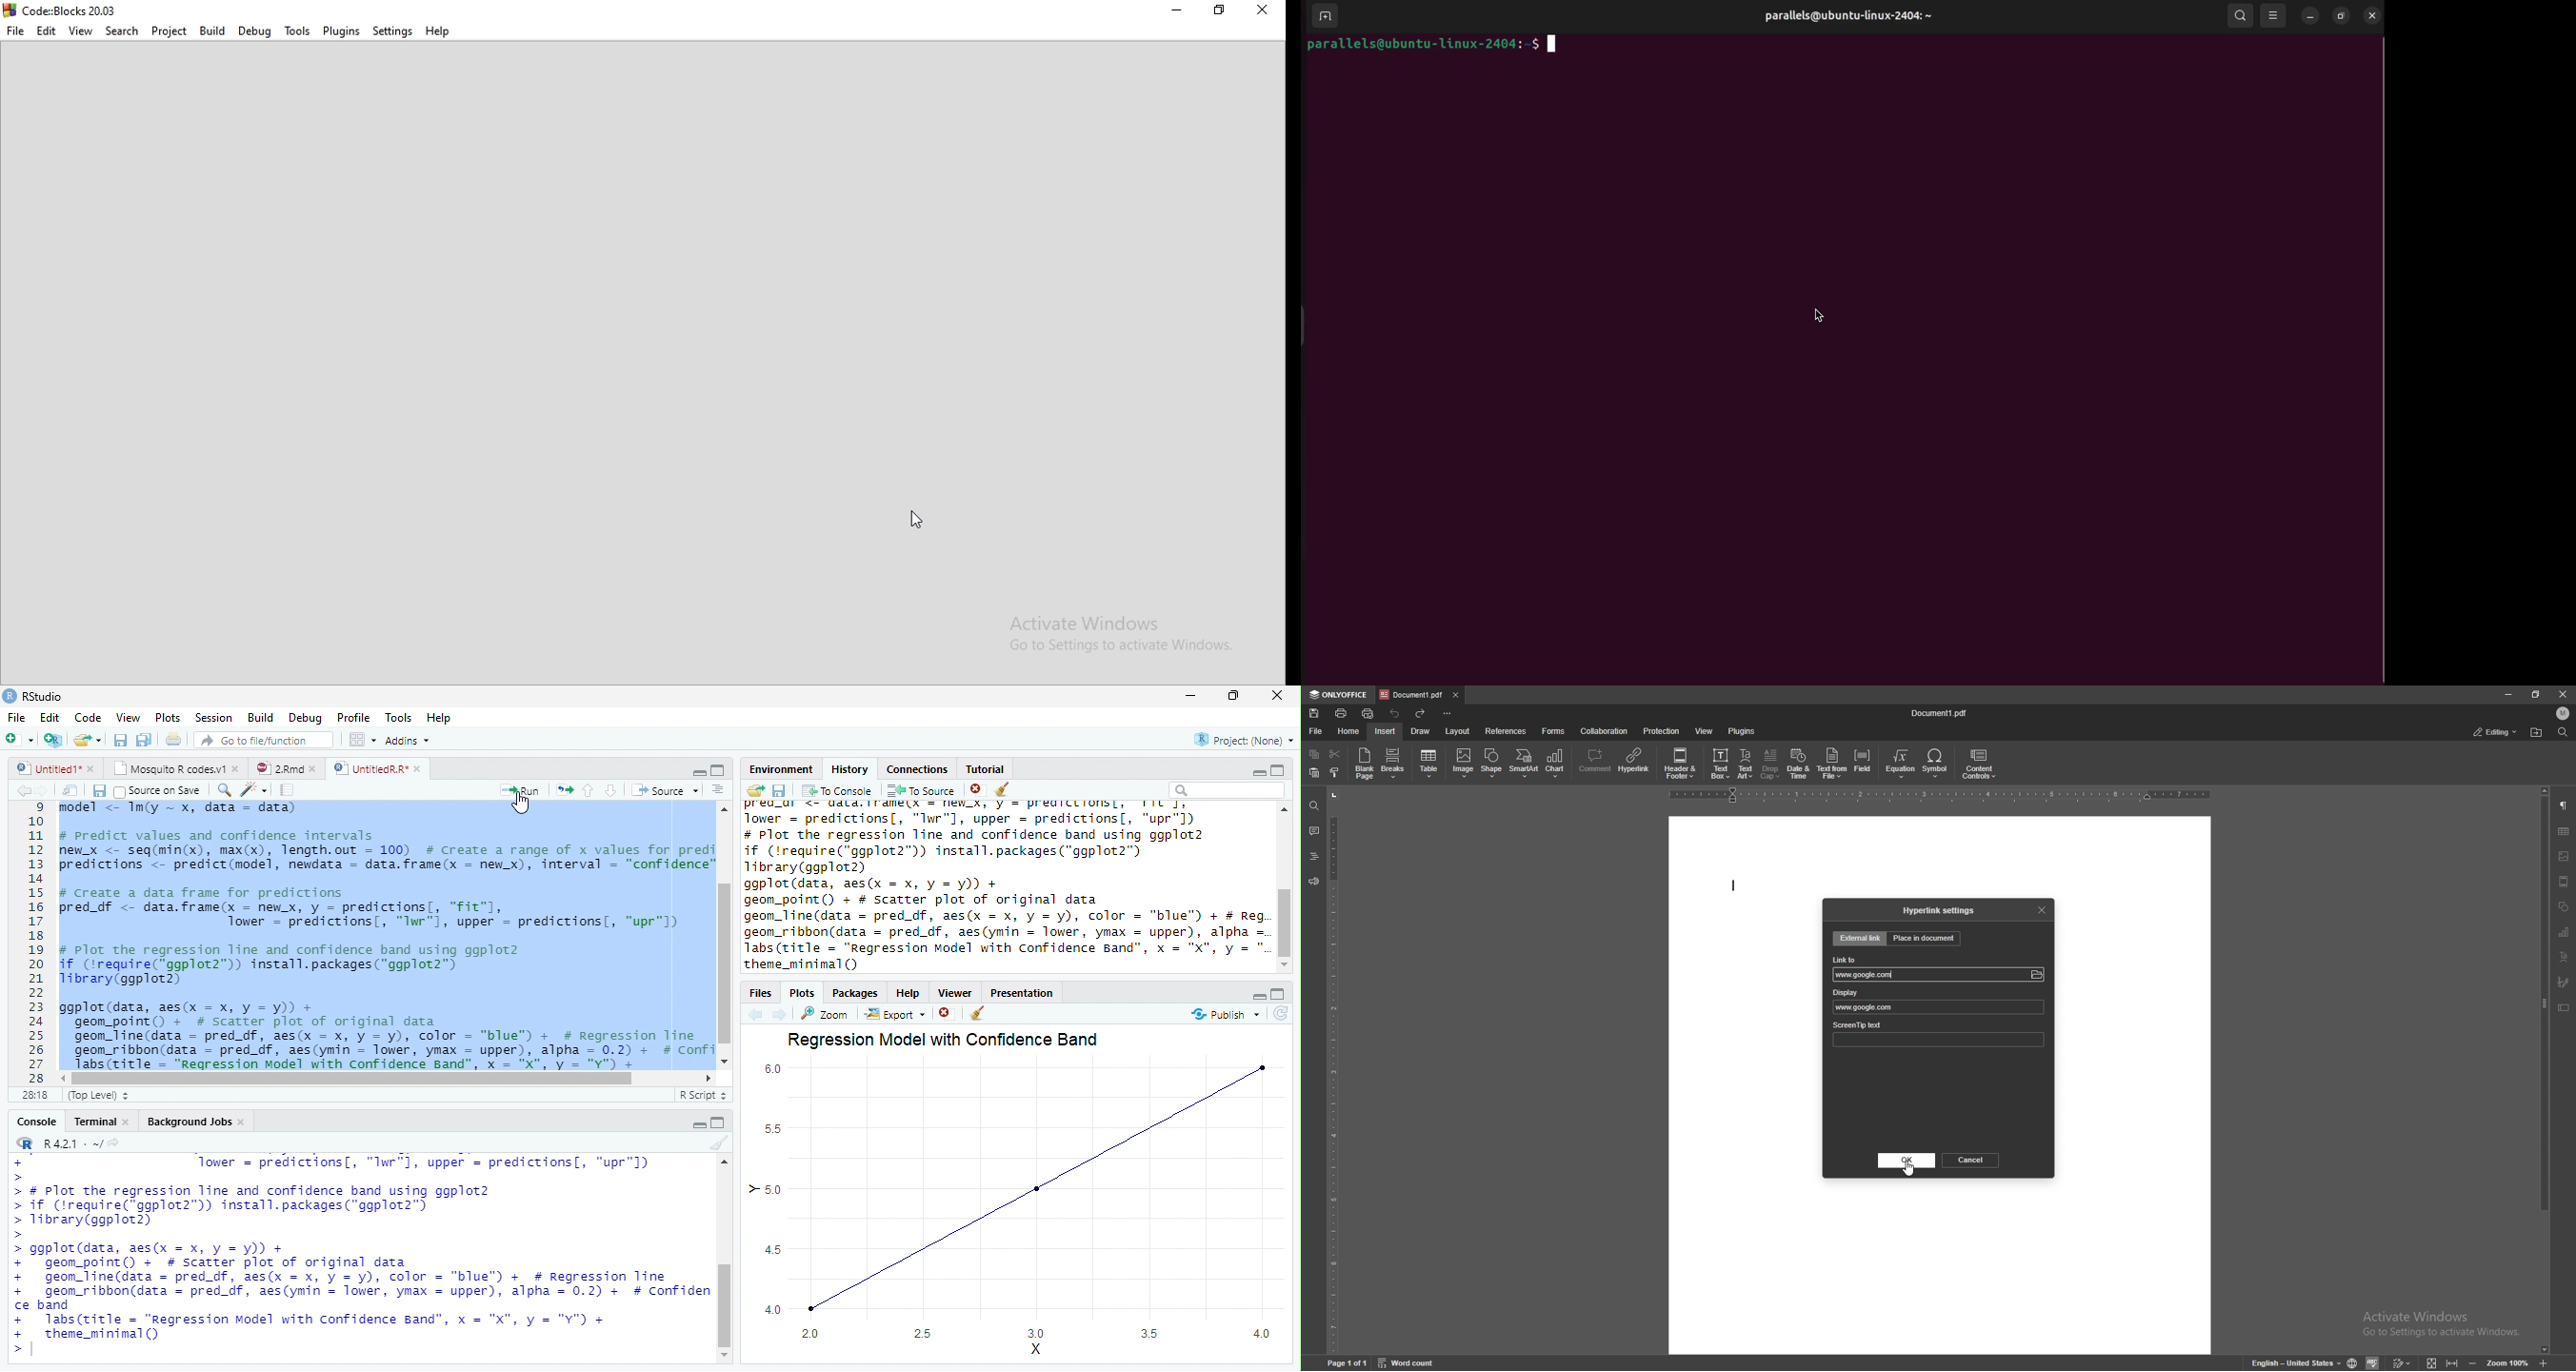 This screenshot has height=1372, width=2576. I want to click on horizontal scale, so click(1943, 794).